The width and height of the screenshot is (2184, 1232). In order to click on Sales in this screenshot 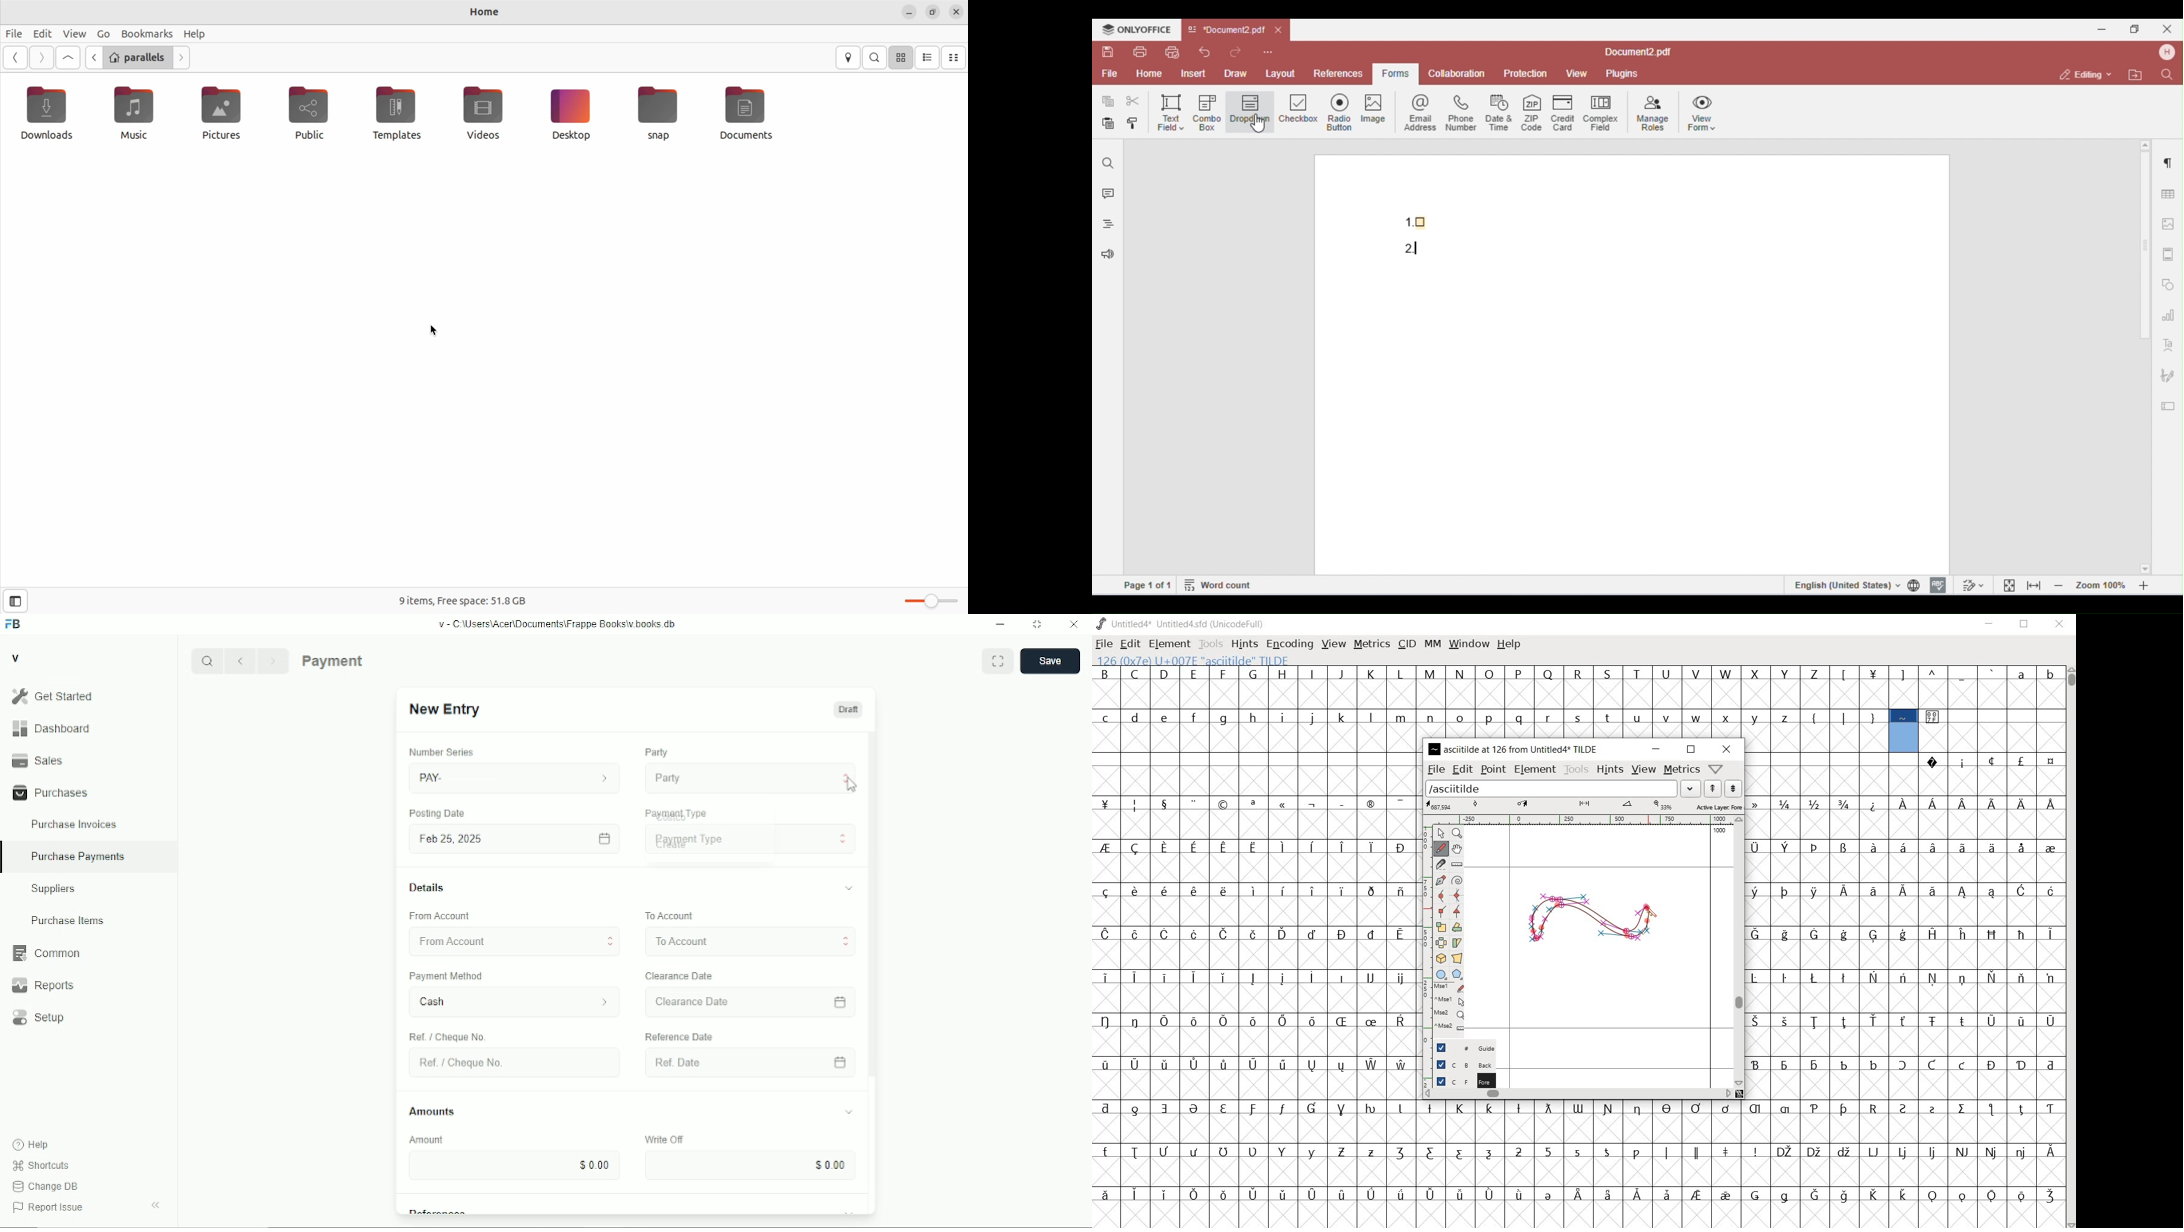, I will do `click(88, 760)`.